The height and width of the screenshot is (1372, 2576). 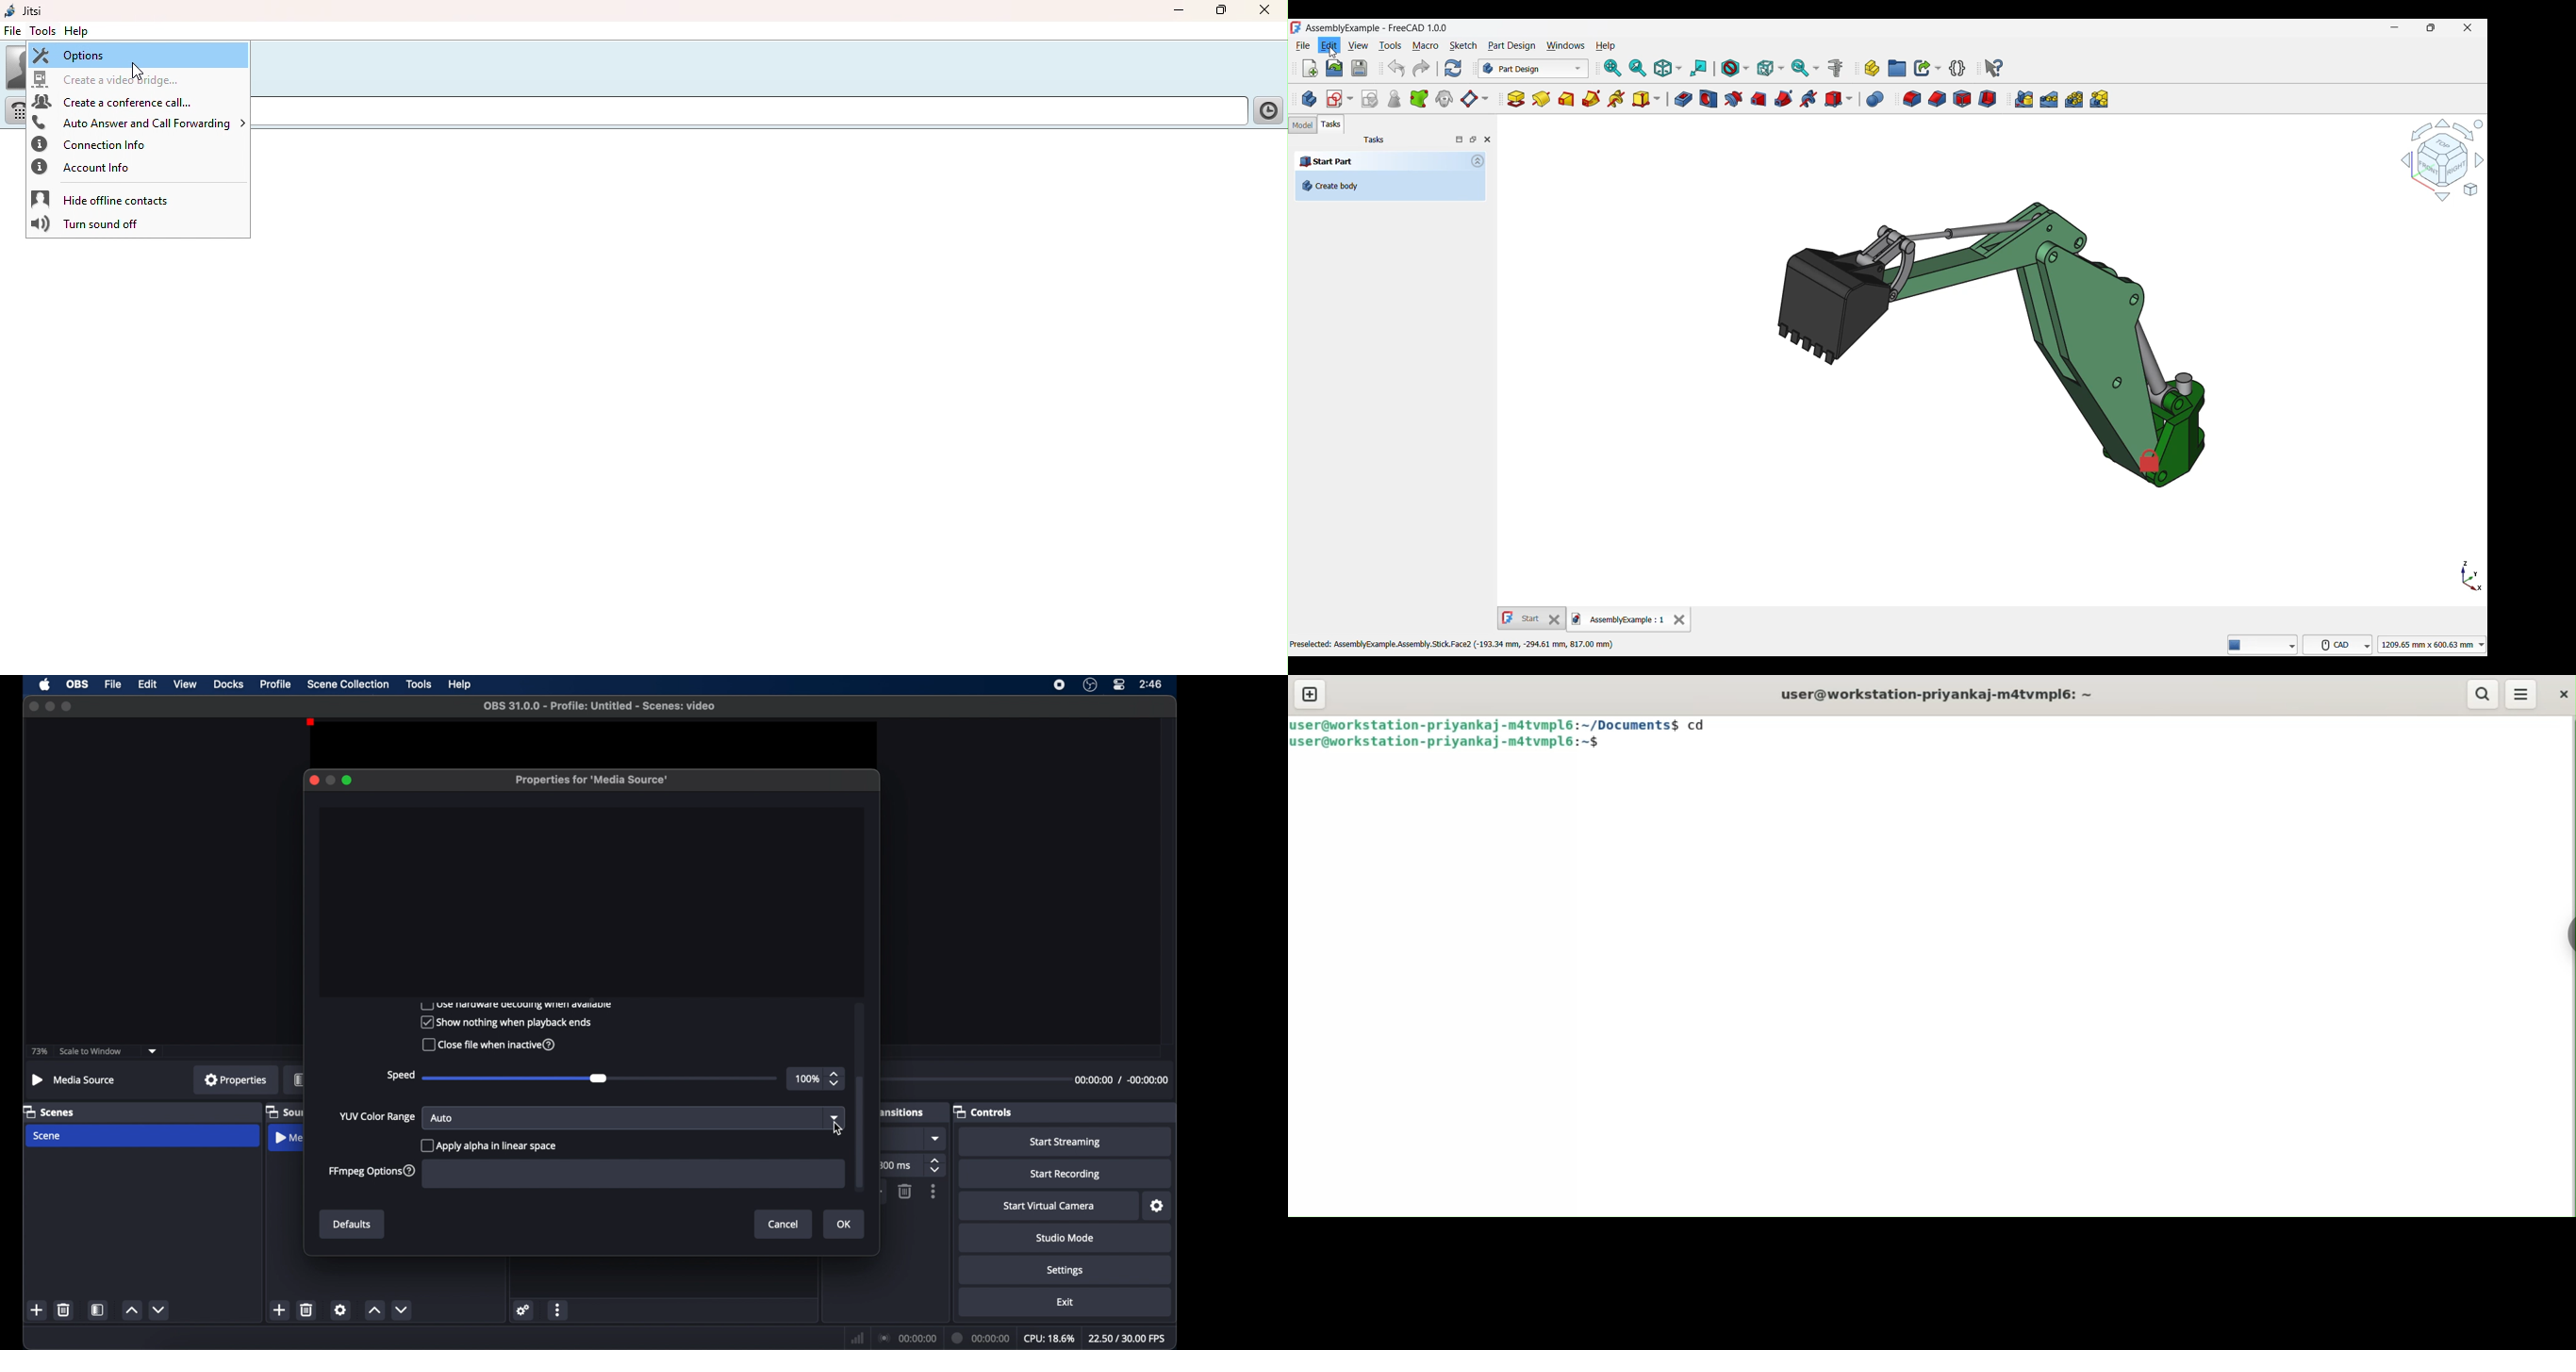 I want to click on Sketch menu, so click(x=1463, y=46).